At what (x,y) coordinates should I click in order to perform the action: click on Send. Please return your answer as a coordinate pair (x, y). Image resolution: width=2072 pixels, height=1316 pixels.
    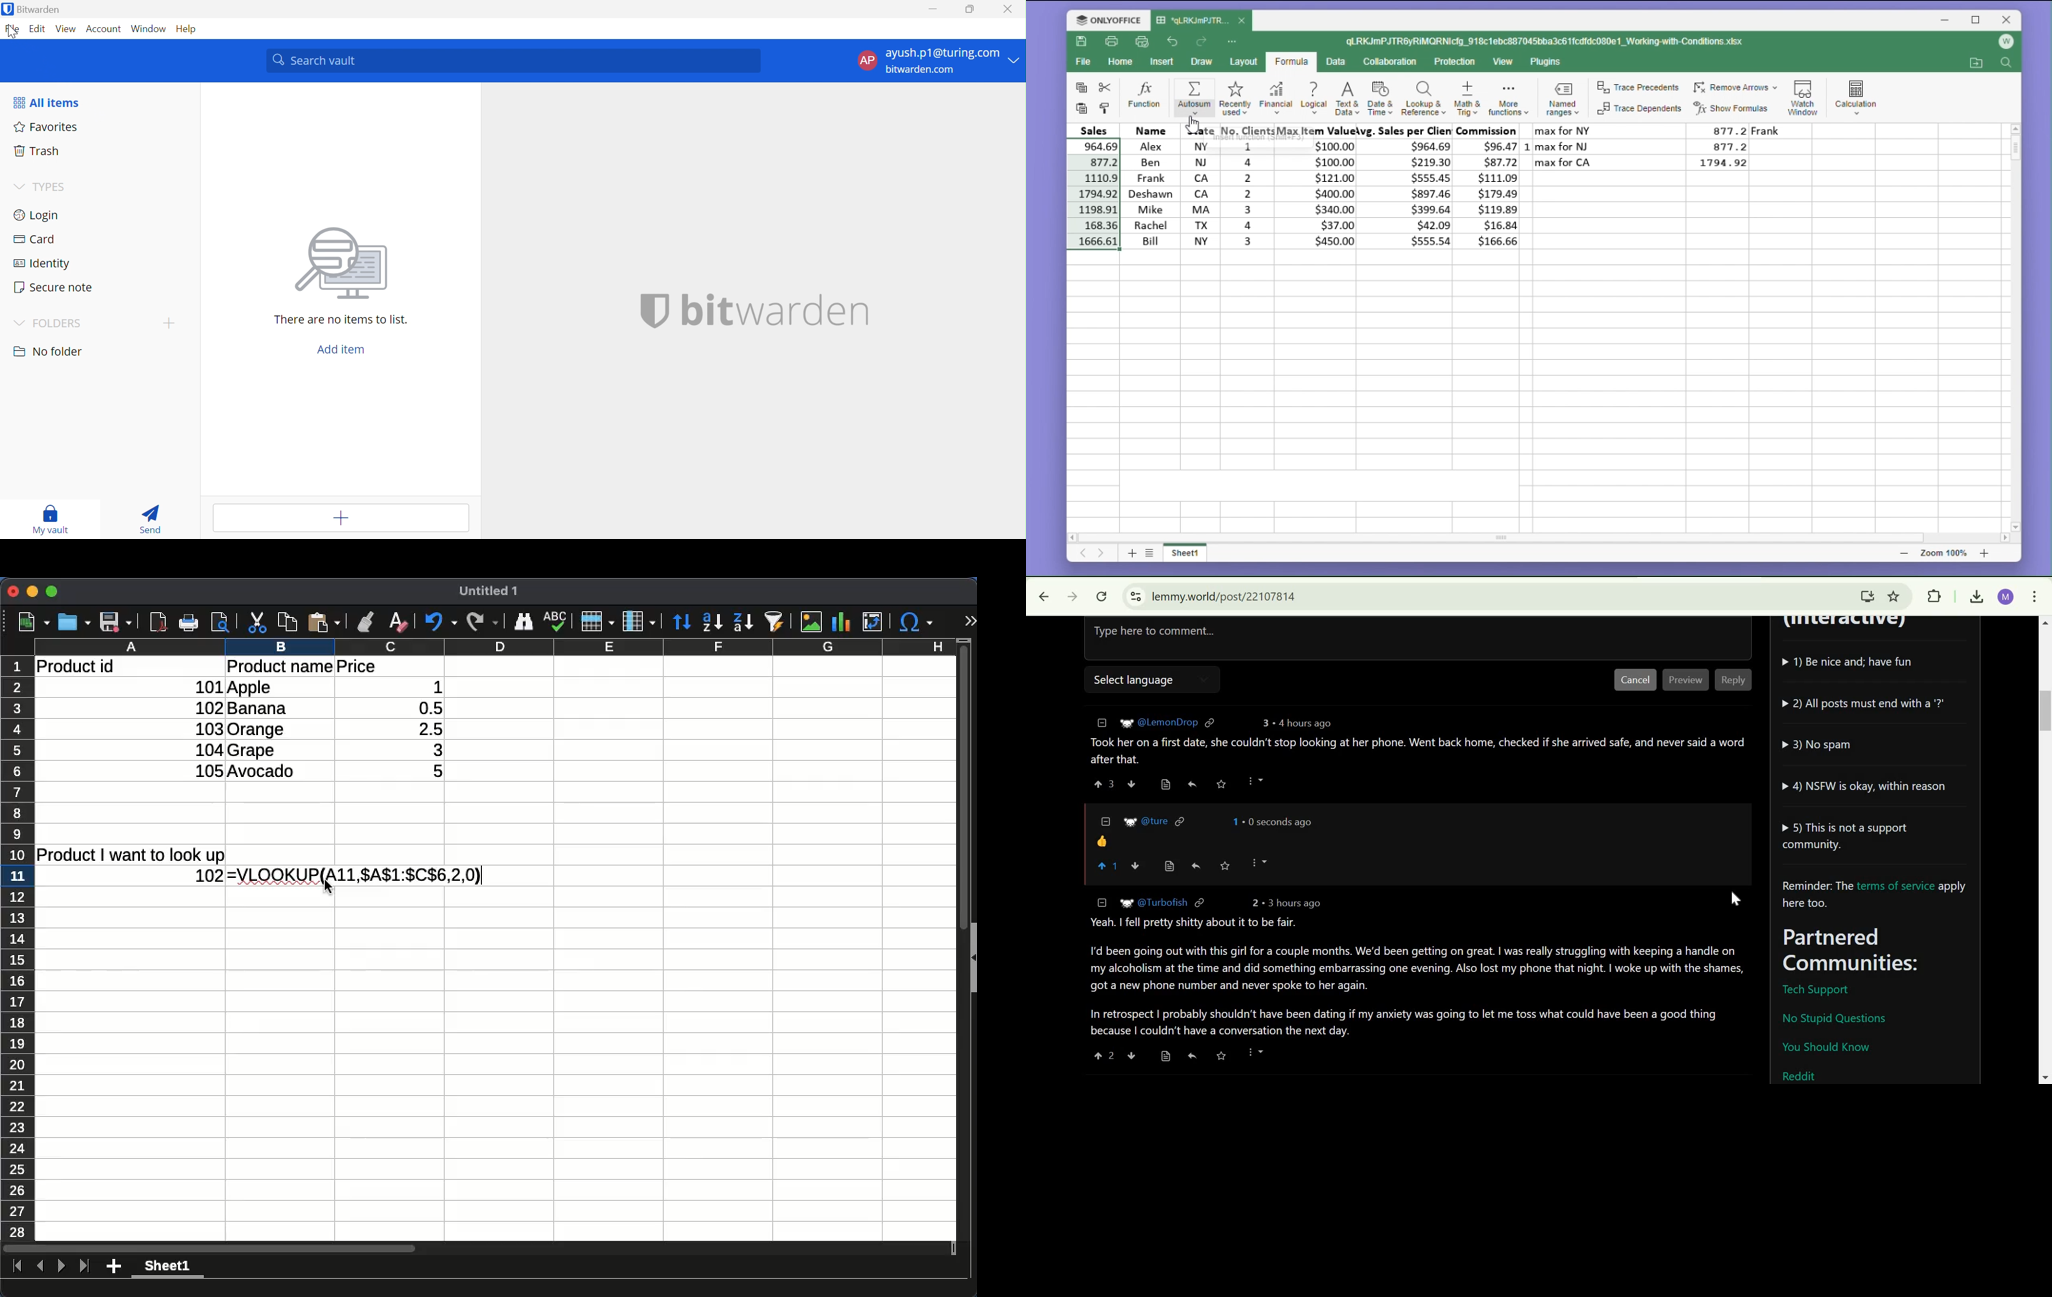
    Looking at the image, I should click on (152, 518).